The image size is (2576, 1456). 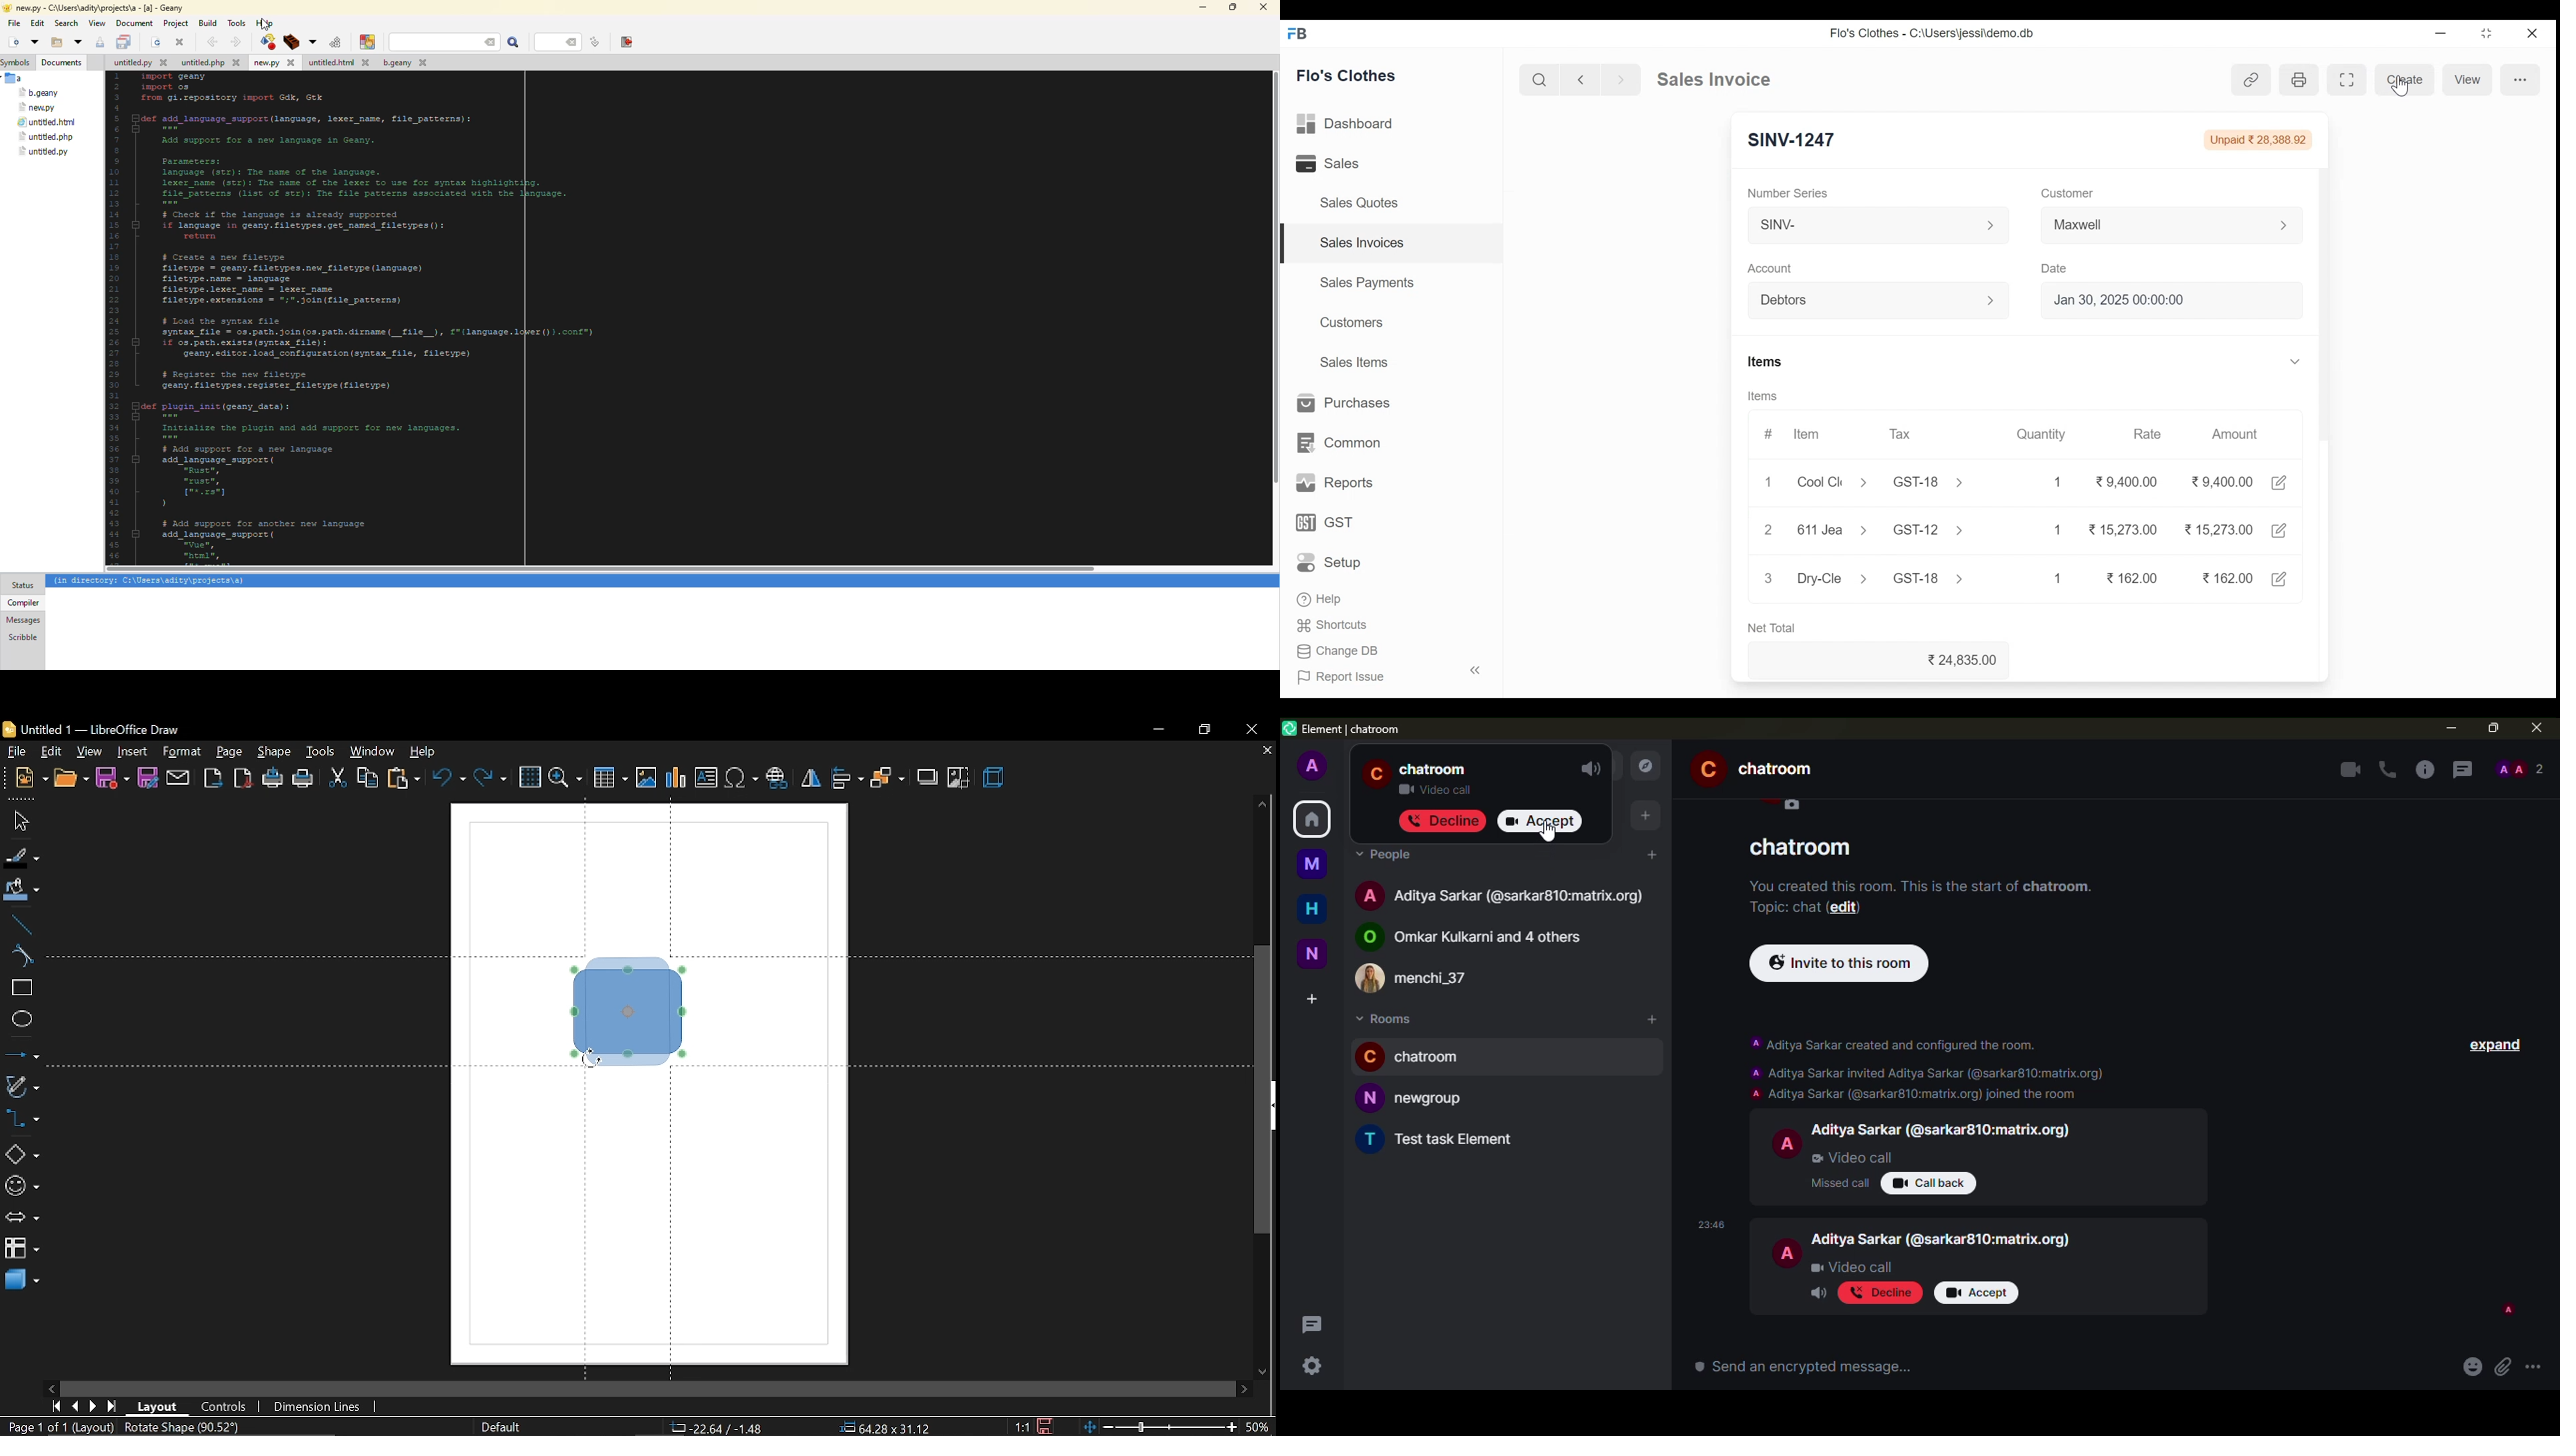 What do you see at coordinates (2519, 78) in the screenshot?
I see `more` at bounding box center [2519, 78].